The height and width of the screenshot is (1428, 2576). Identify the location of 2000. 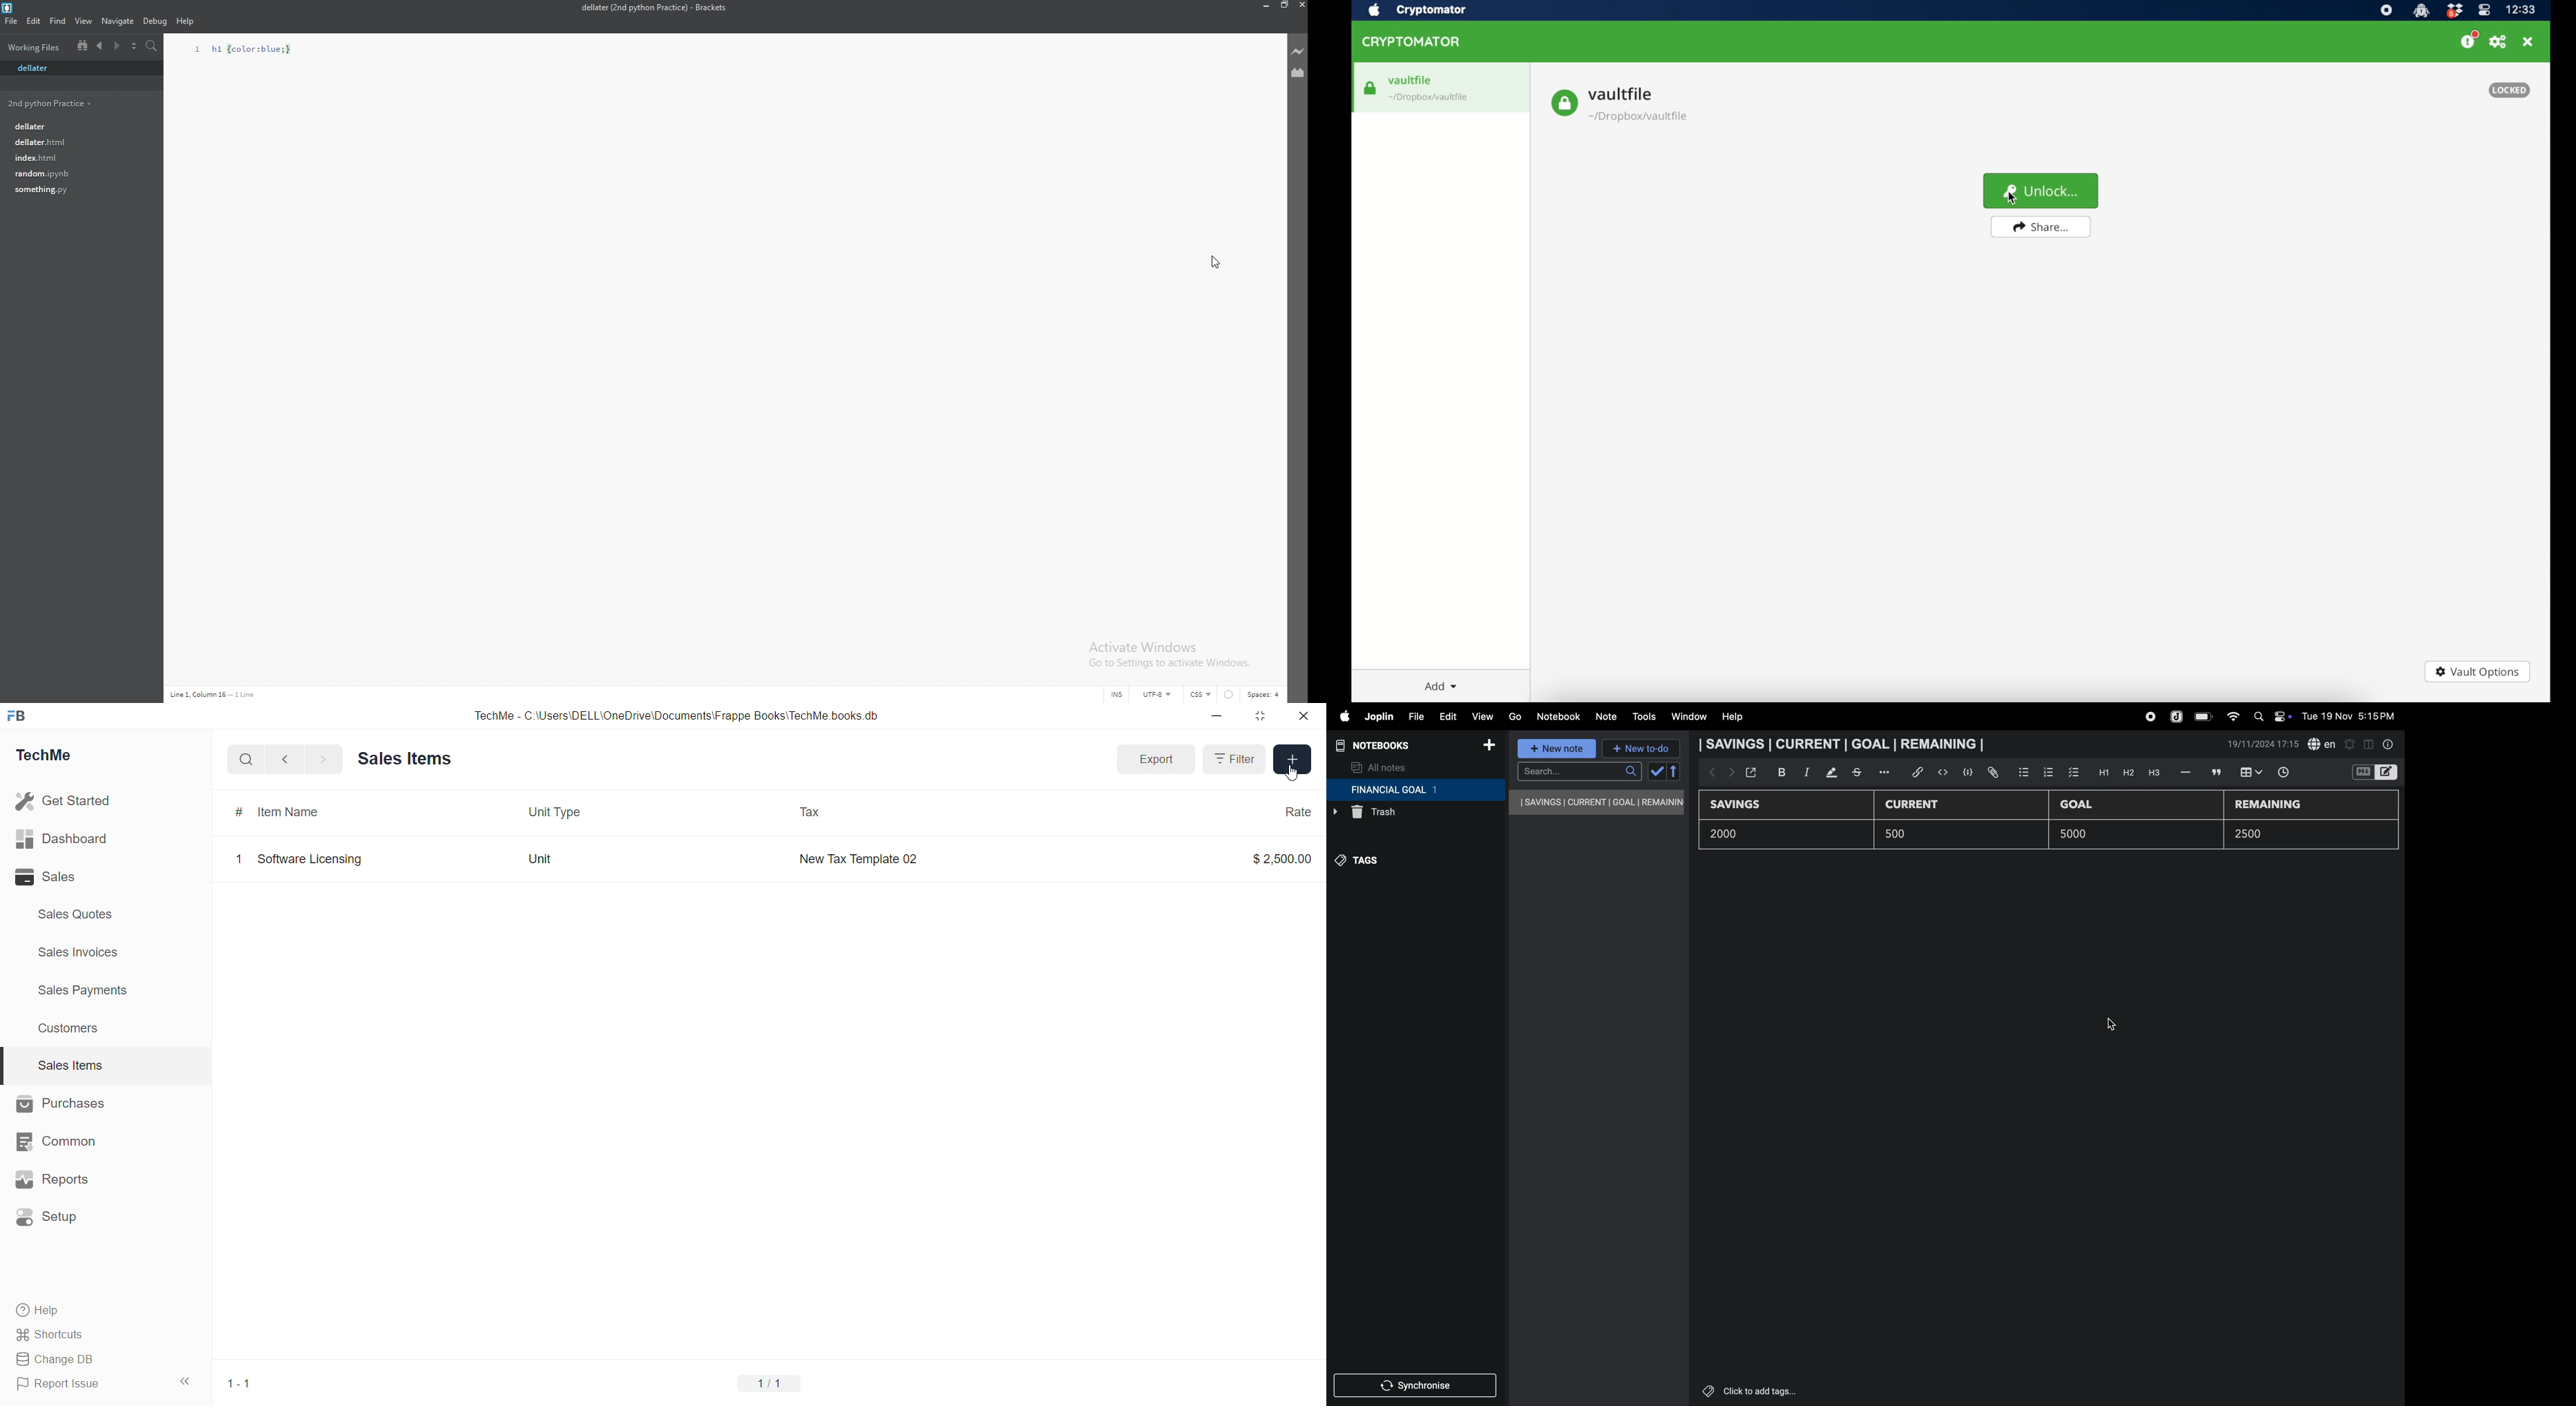
(1730, 833).